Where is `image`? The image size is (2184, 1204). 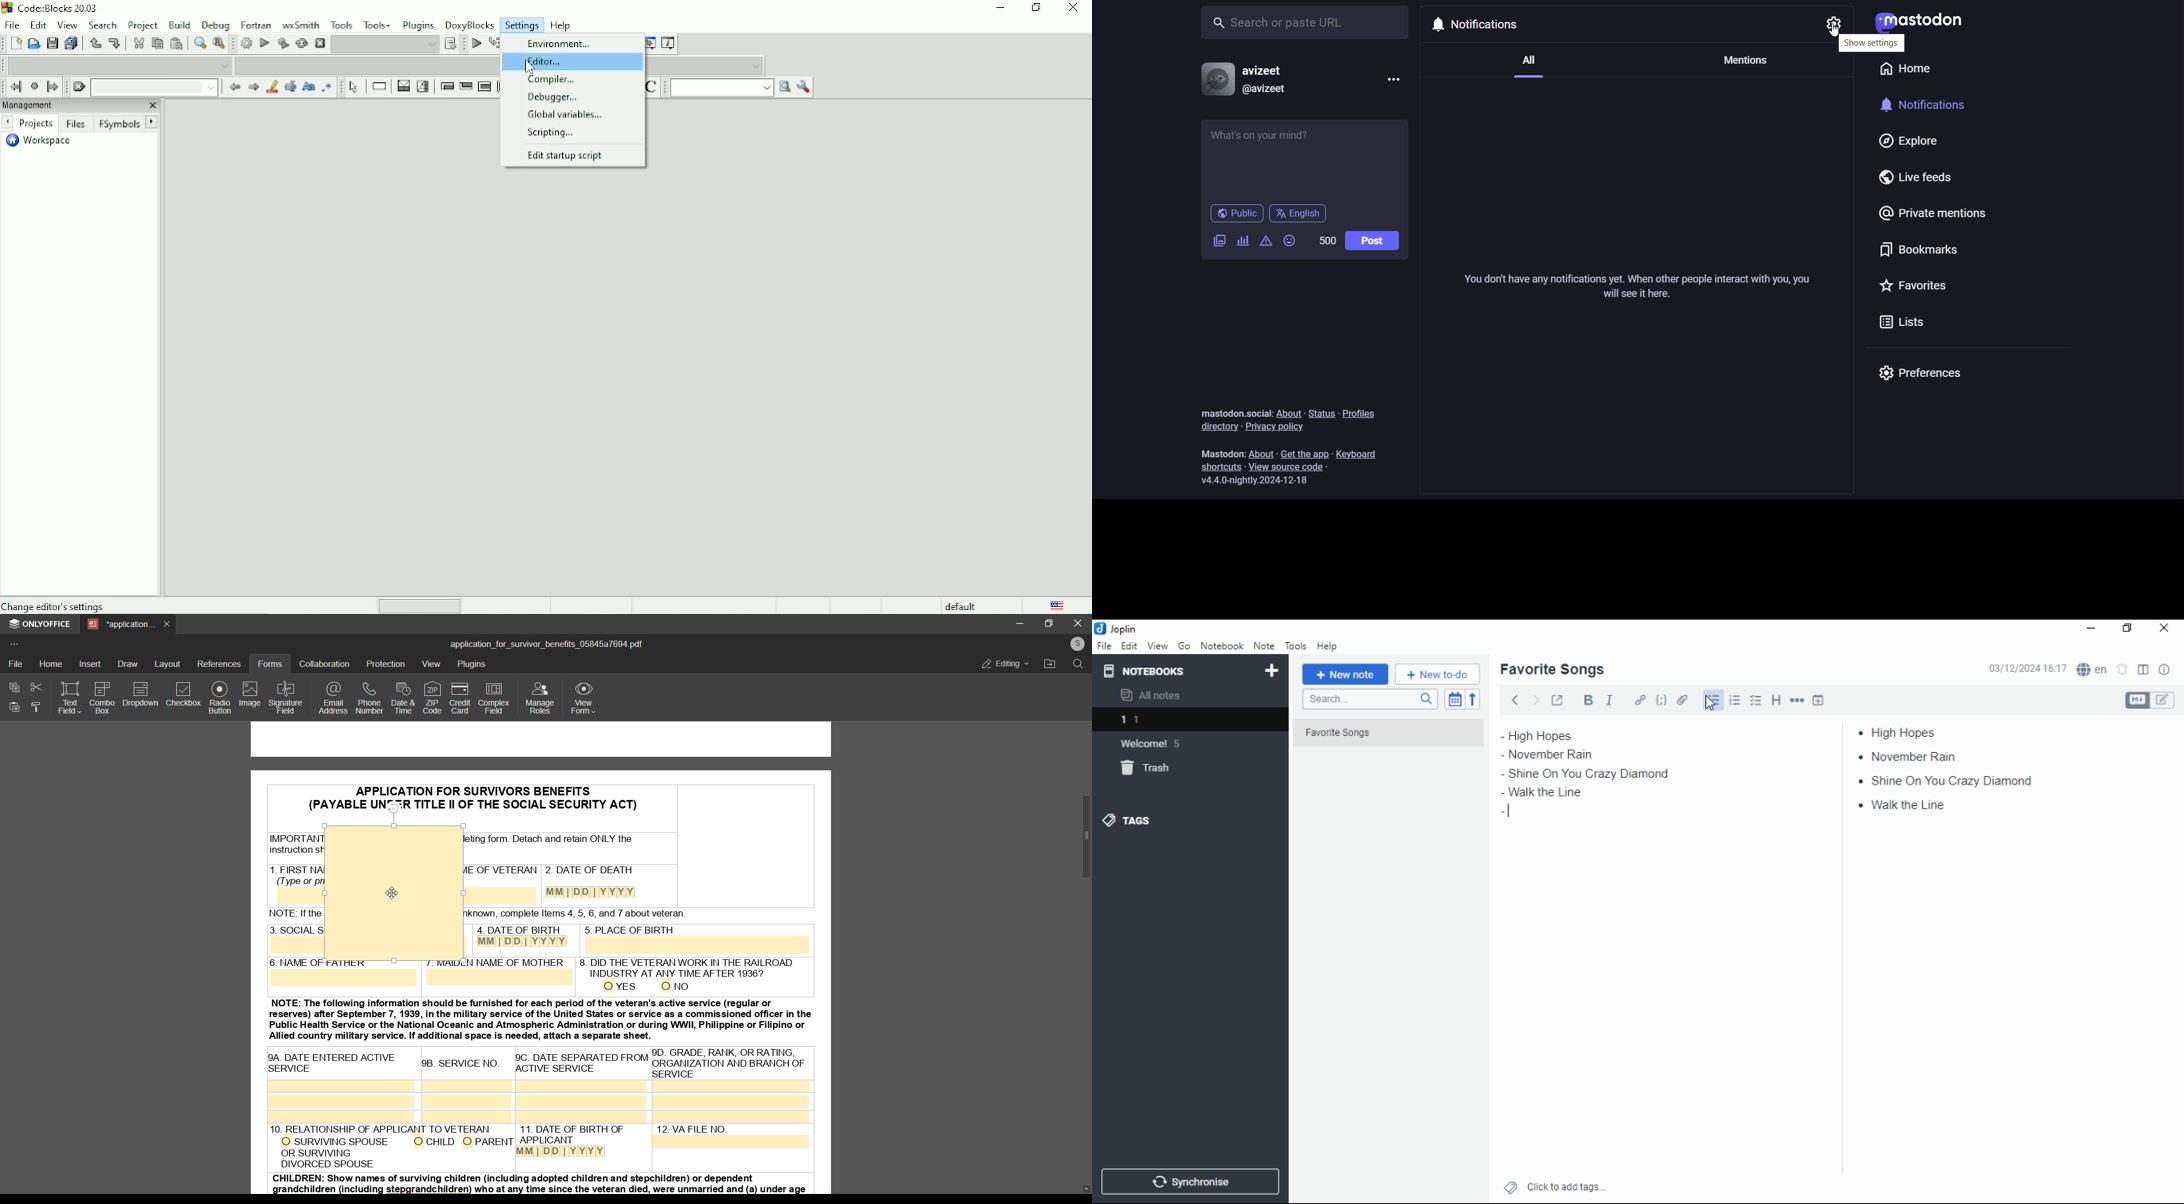 image is located at coordinates (249, 696).